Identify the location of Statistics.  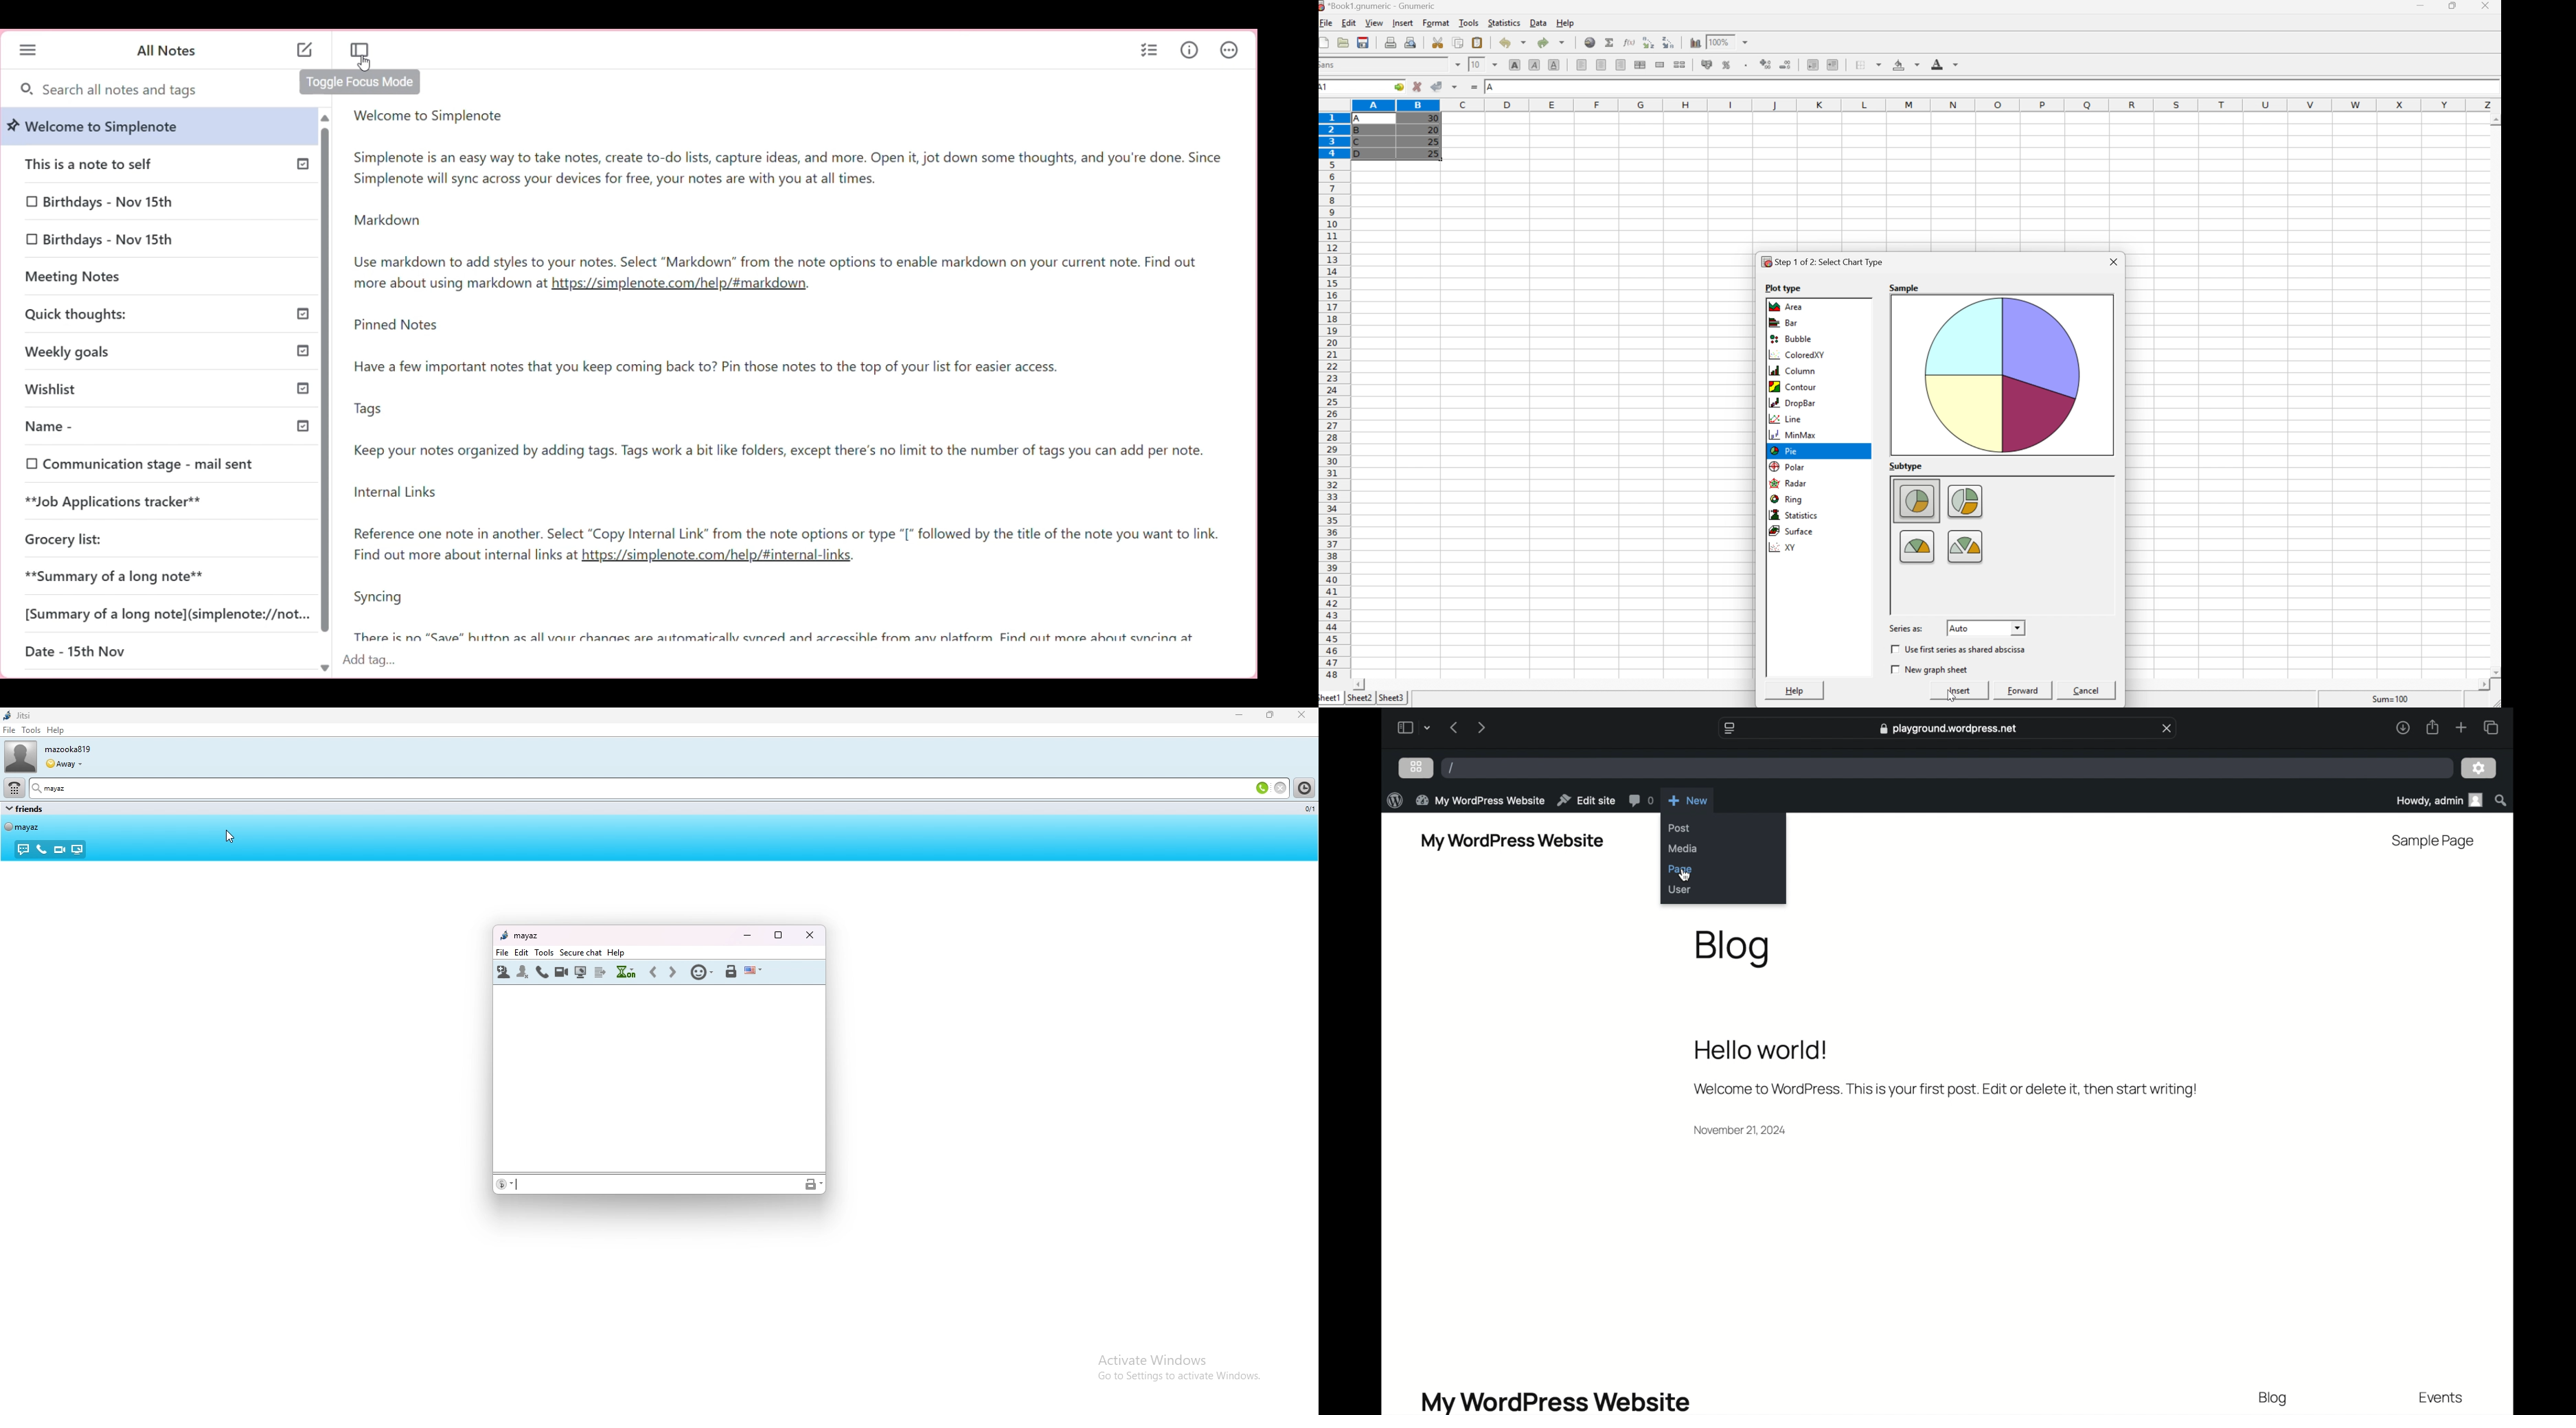
(1505, 22).